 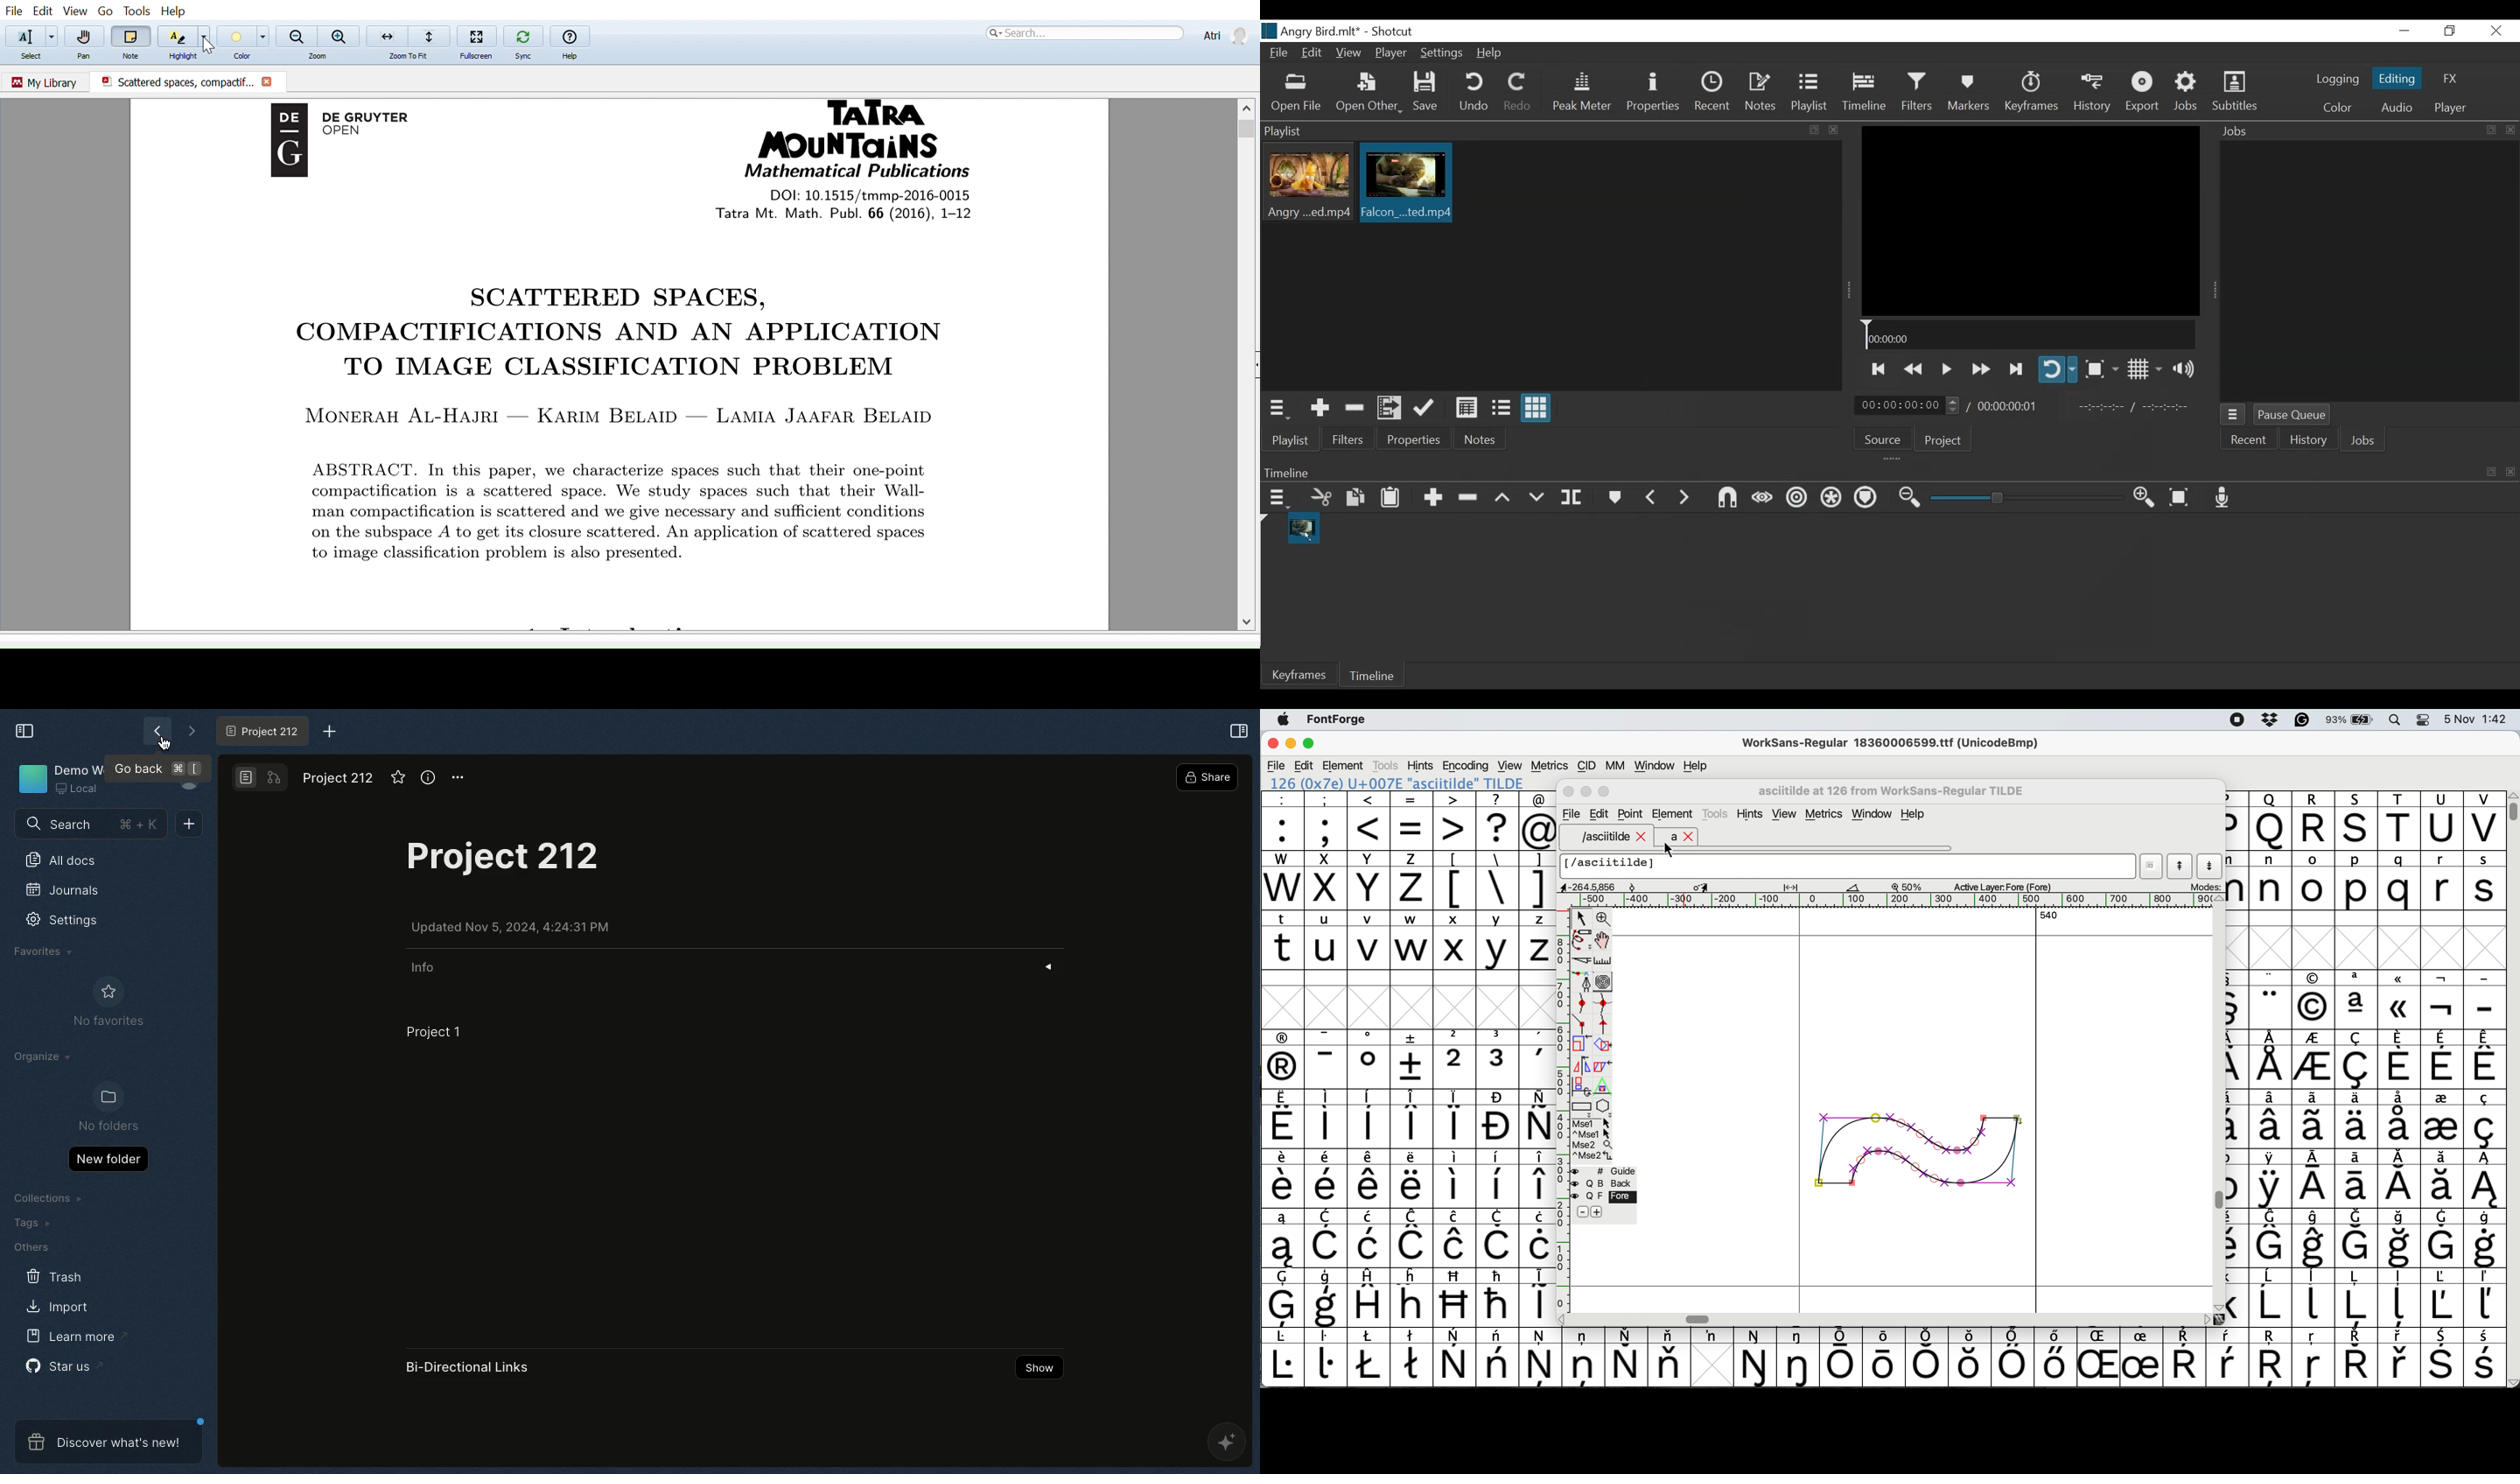 What do you see at coordinates (14, 11) in the screenshot?
I see `File` at bounding box center [14, 11].